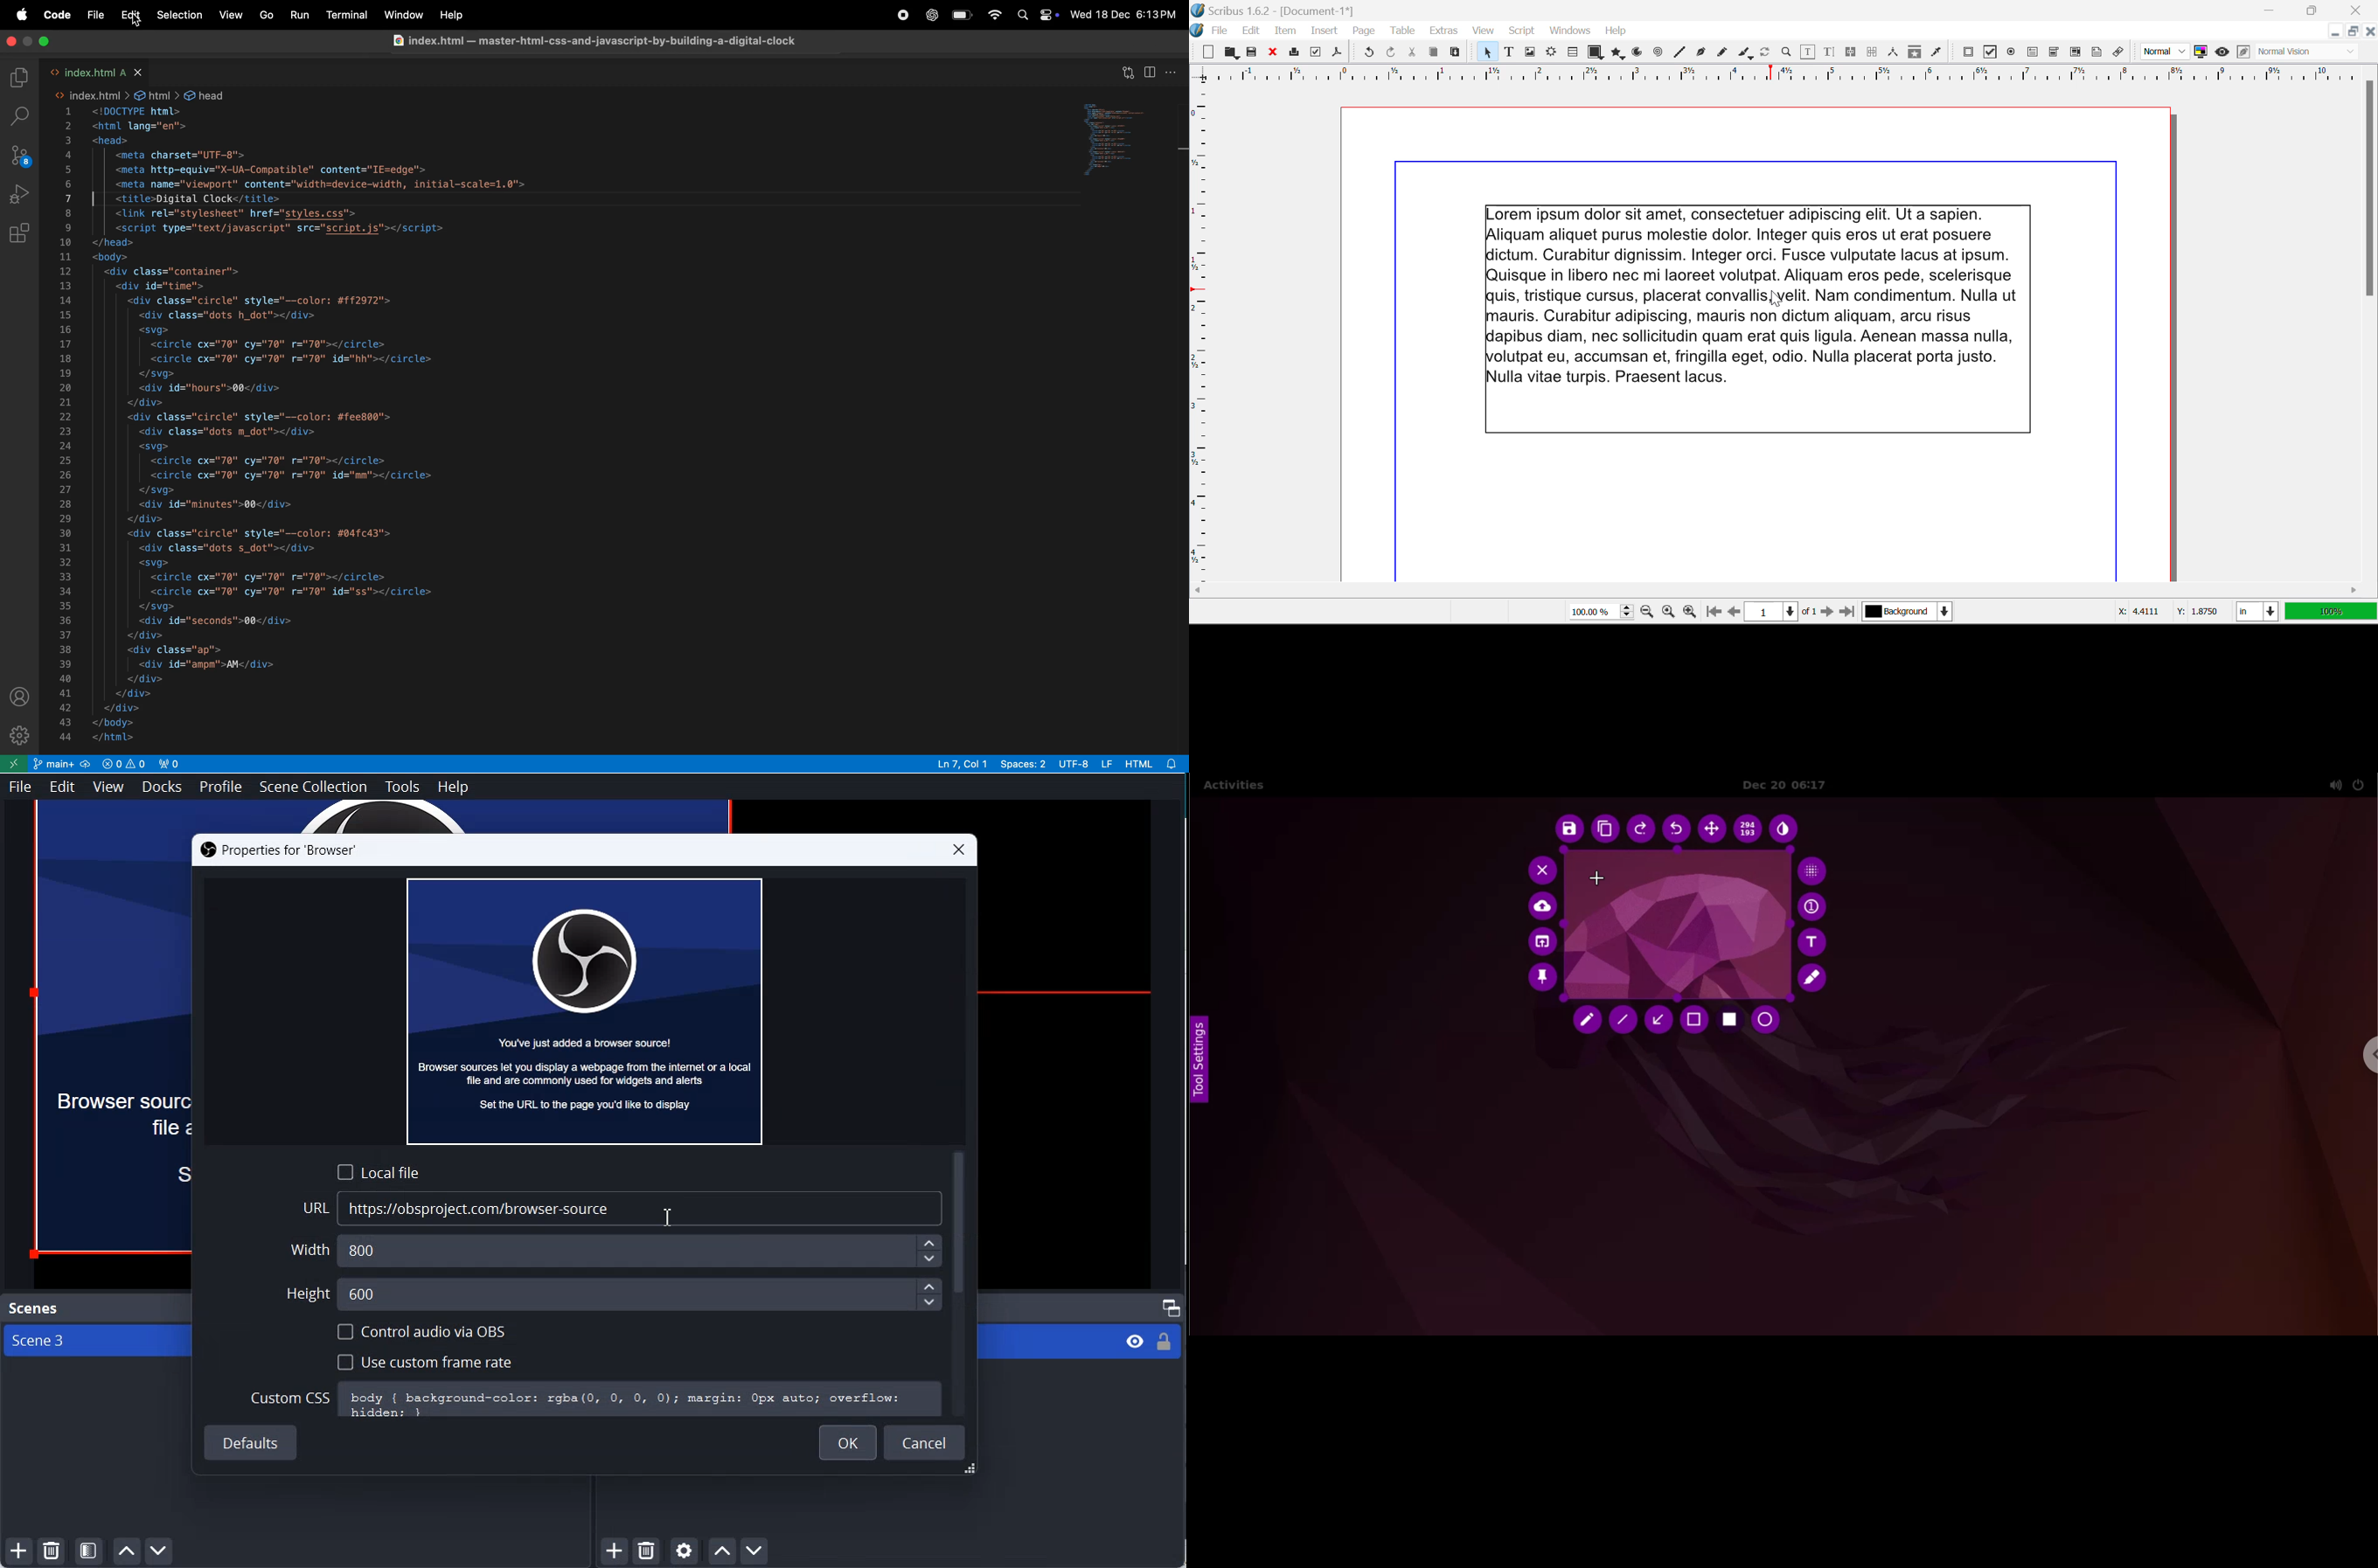  Describe the element at coordinates (1293, 52) in the screenshot. I see `Print` at that location.